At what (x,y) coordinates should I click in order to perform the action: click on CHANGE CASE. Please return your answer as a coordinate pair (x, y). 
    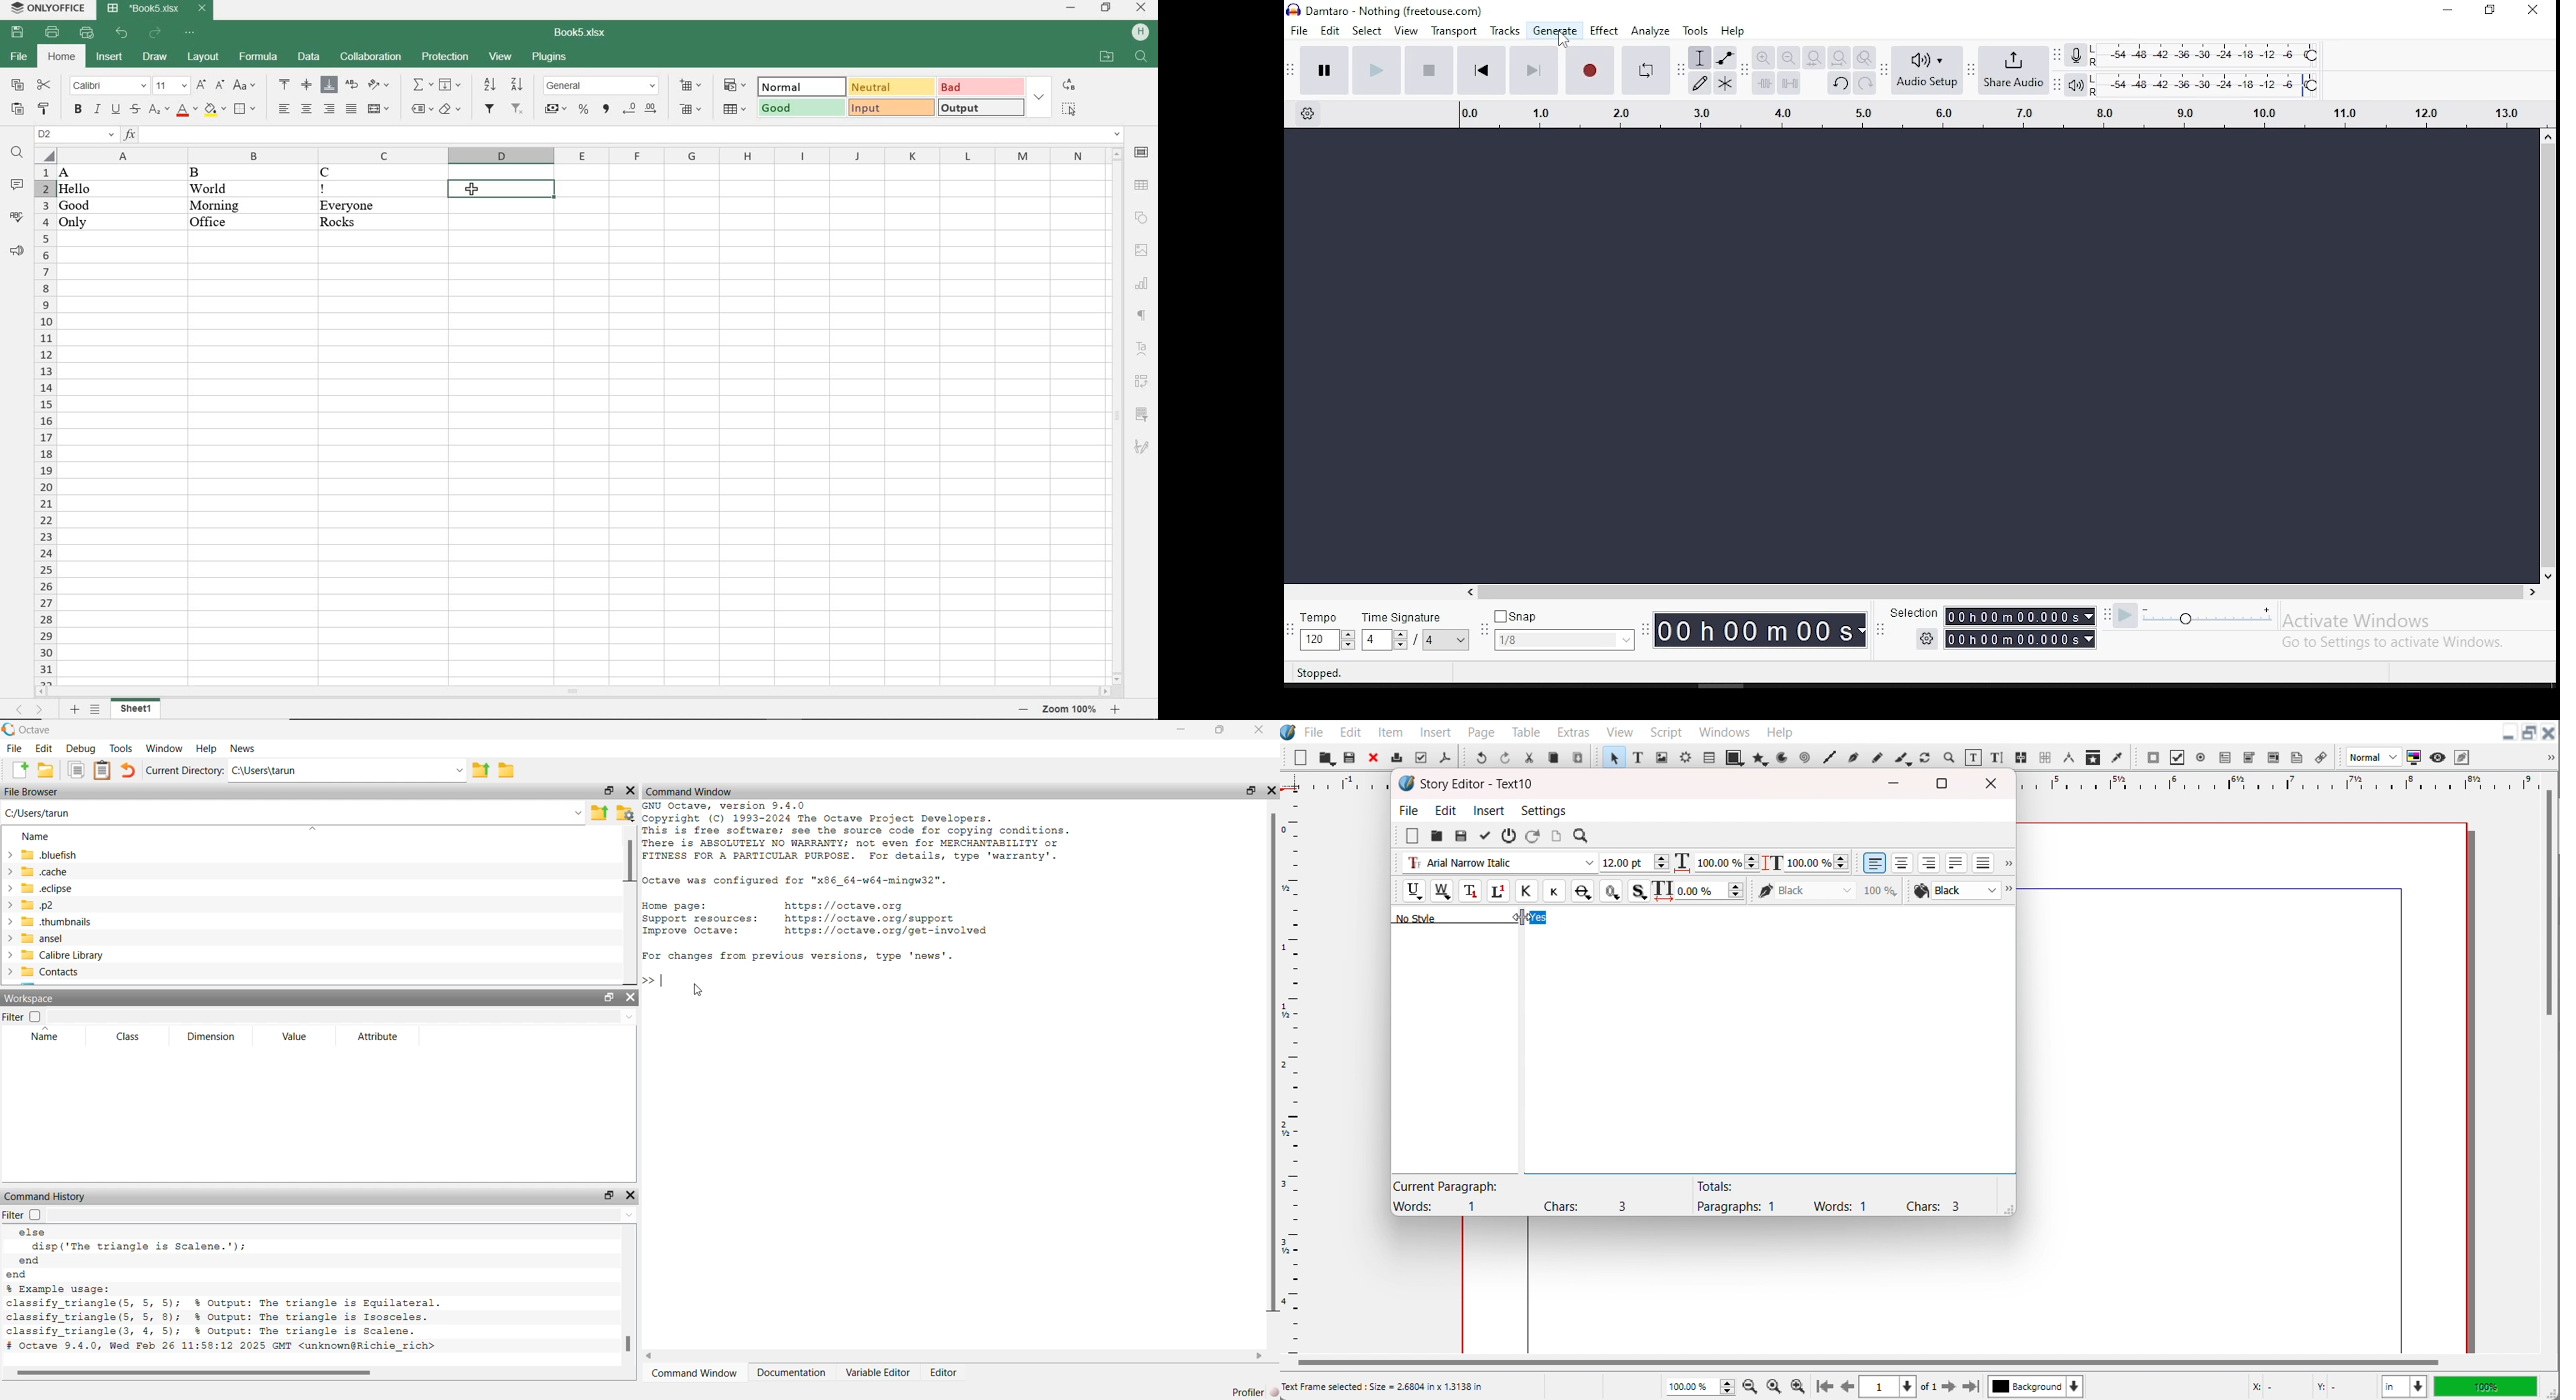
    Looking at the image, I should click on (245, 86).